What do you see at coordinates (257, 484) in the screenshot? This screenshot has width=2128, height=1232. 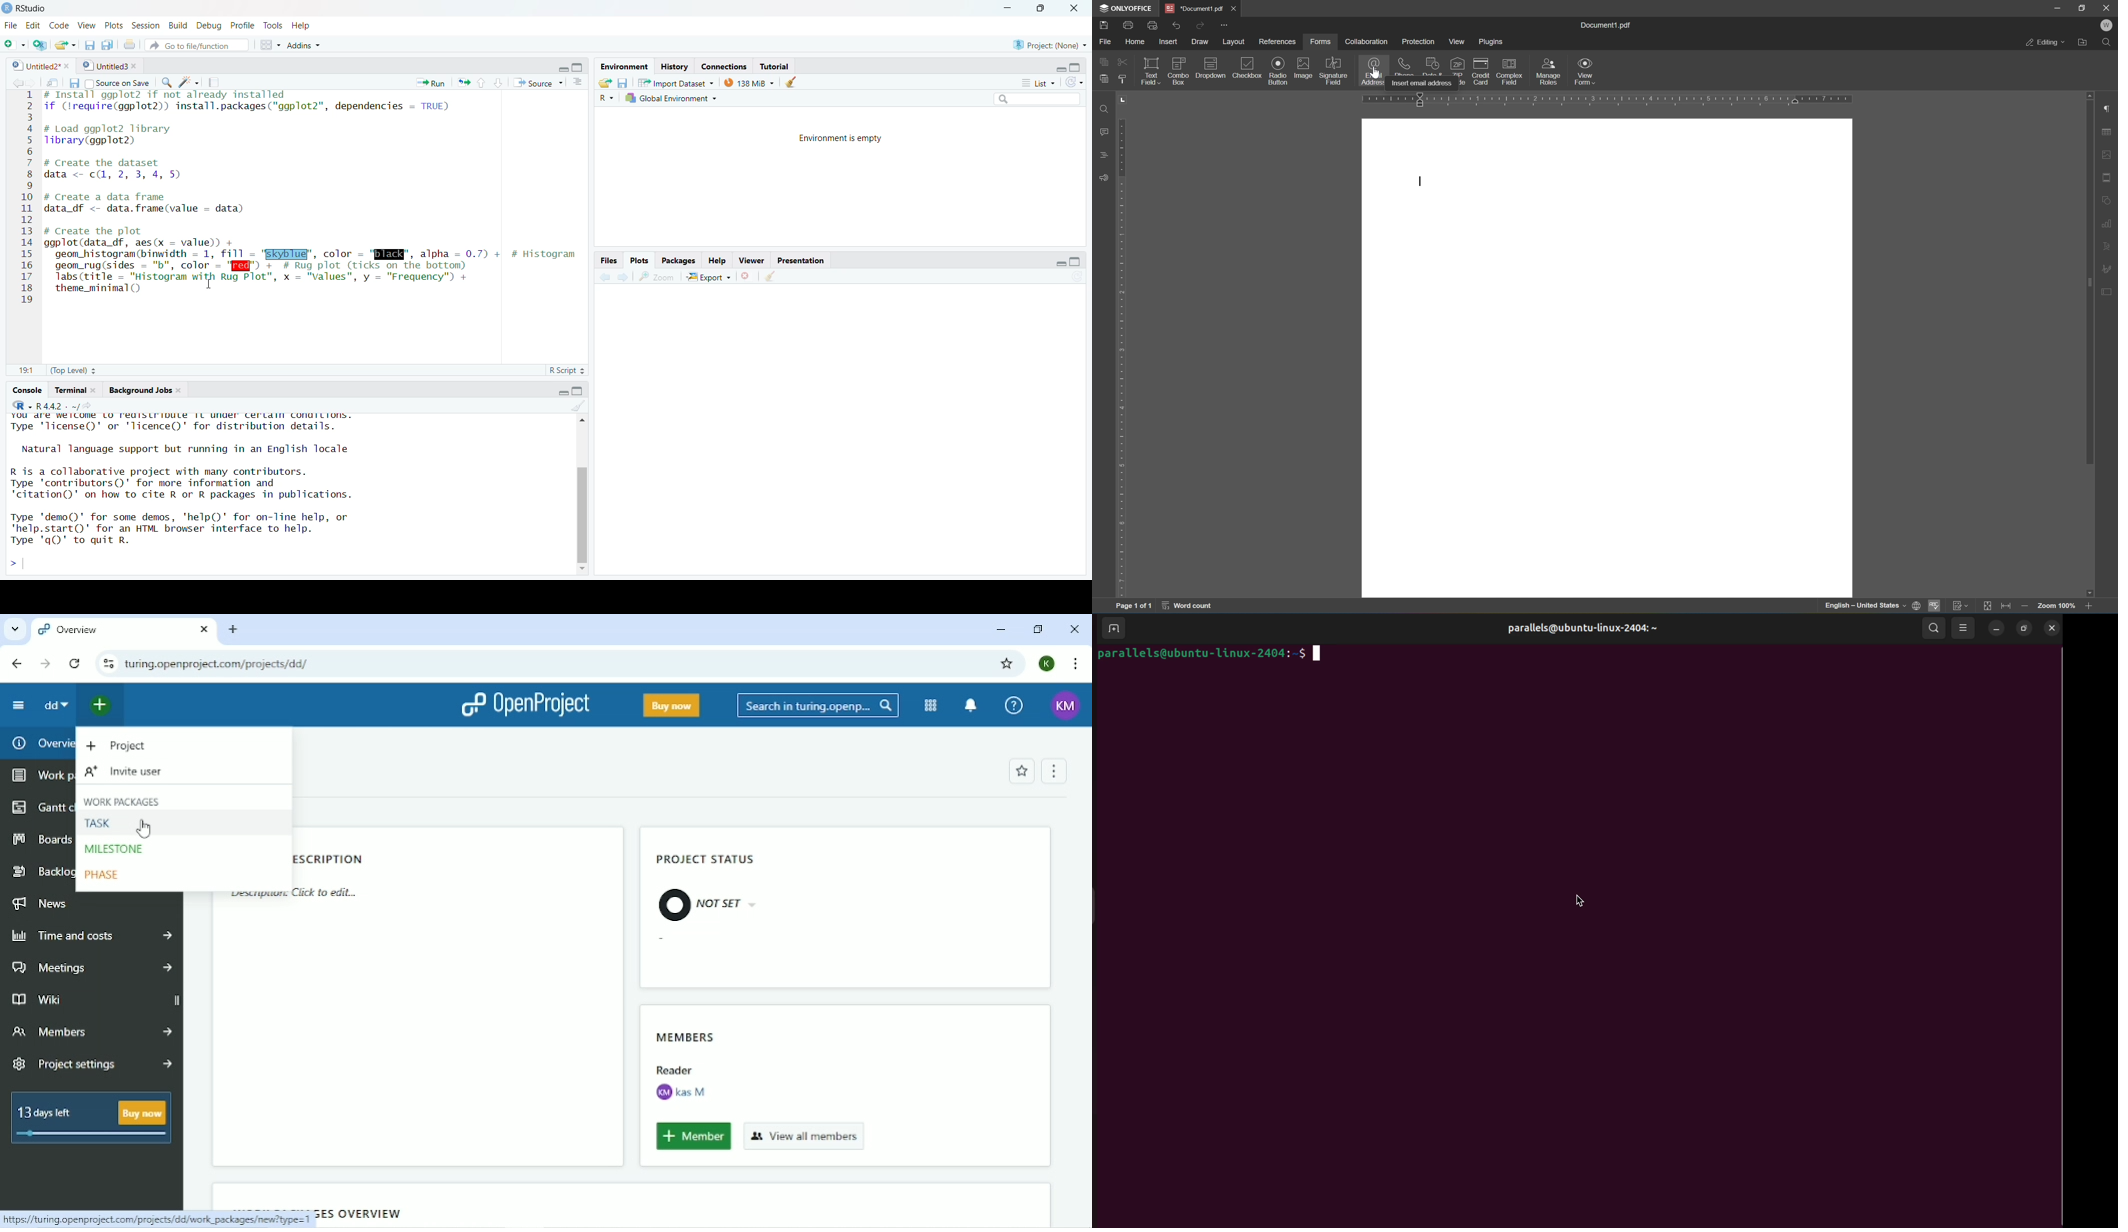 I see `YOU dre We ICOM LO FediSLIIDULE TL UNUer Certdin conuiLions.

Type 'license()' or 'licence()' for distribution details.
Natural language support but running in an English locale

R is a collaborative project with many contributors.

Type 'contributors()' for more information and

"citation()' on how to cite R or R packages in publications.

Type 'demo()' for some demos, 'help()' for on-line help, or

'help.start()"' for an HTML browser interface to help.

Type 'qO)' to quit R.

>` at bounding box center [257, 484].